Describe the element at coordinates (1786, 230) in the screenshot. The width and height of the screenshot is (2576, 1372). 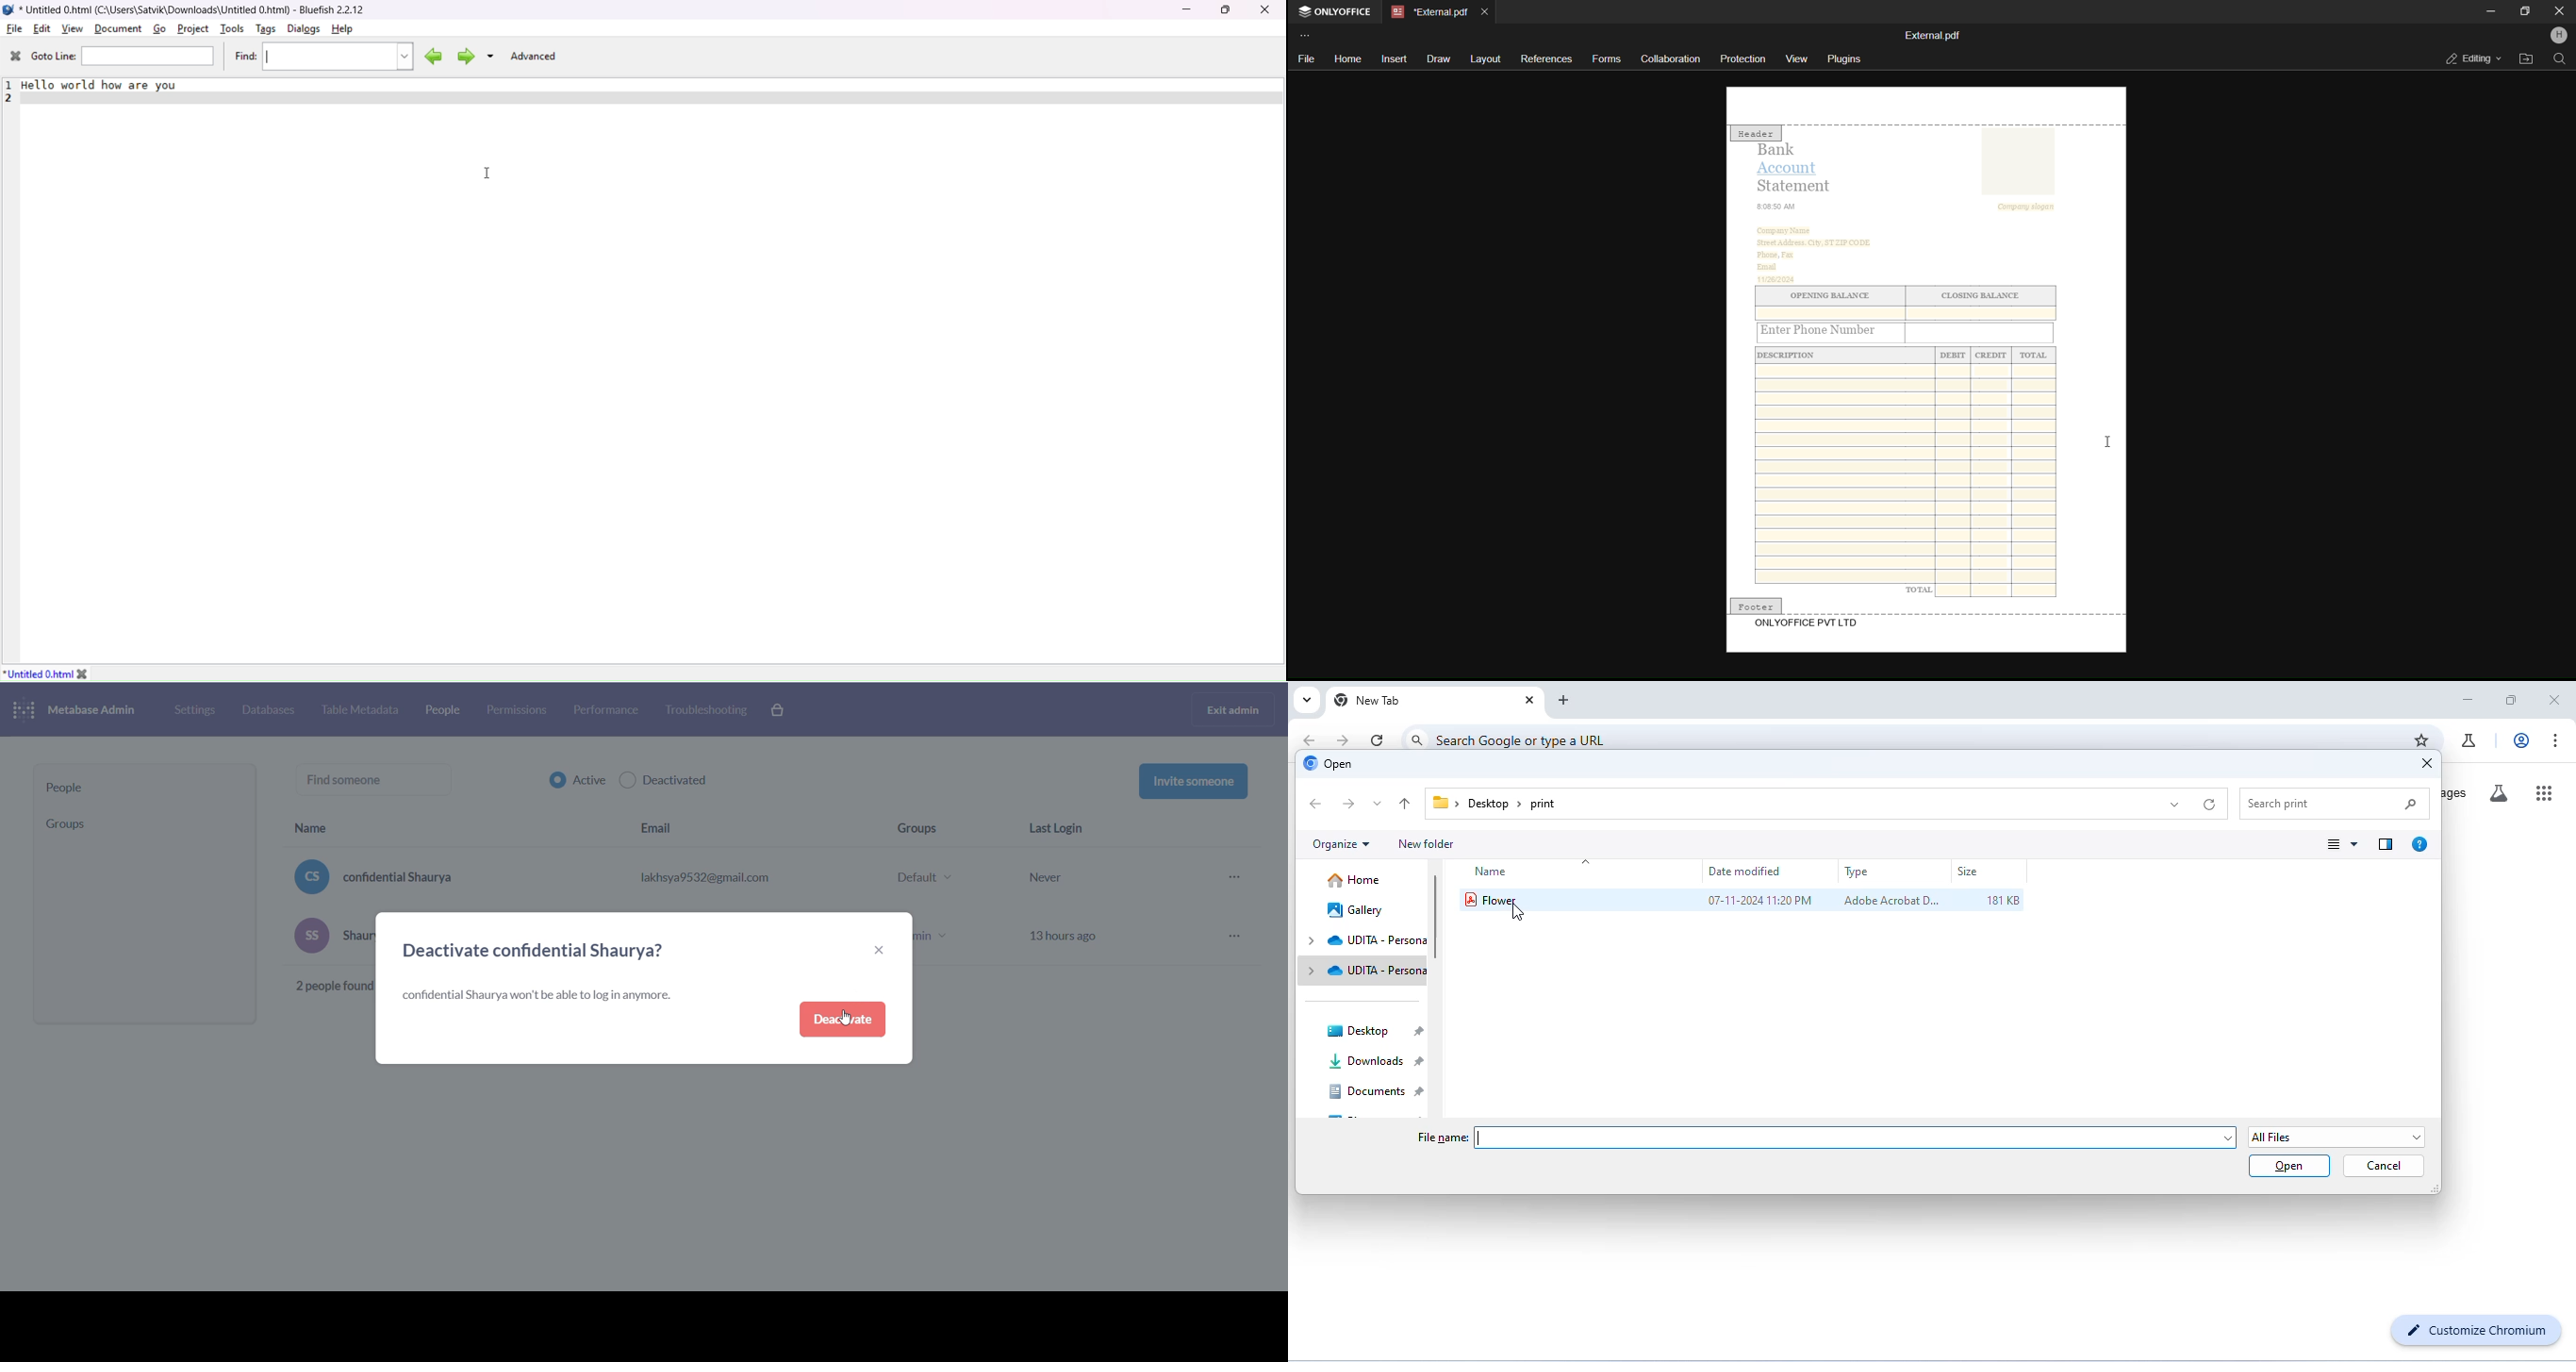
I see `‘Company Name` at that location.